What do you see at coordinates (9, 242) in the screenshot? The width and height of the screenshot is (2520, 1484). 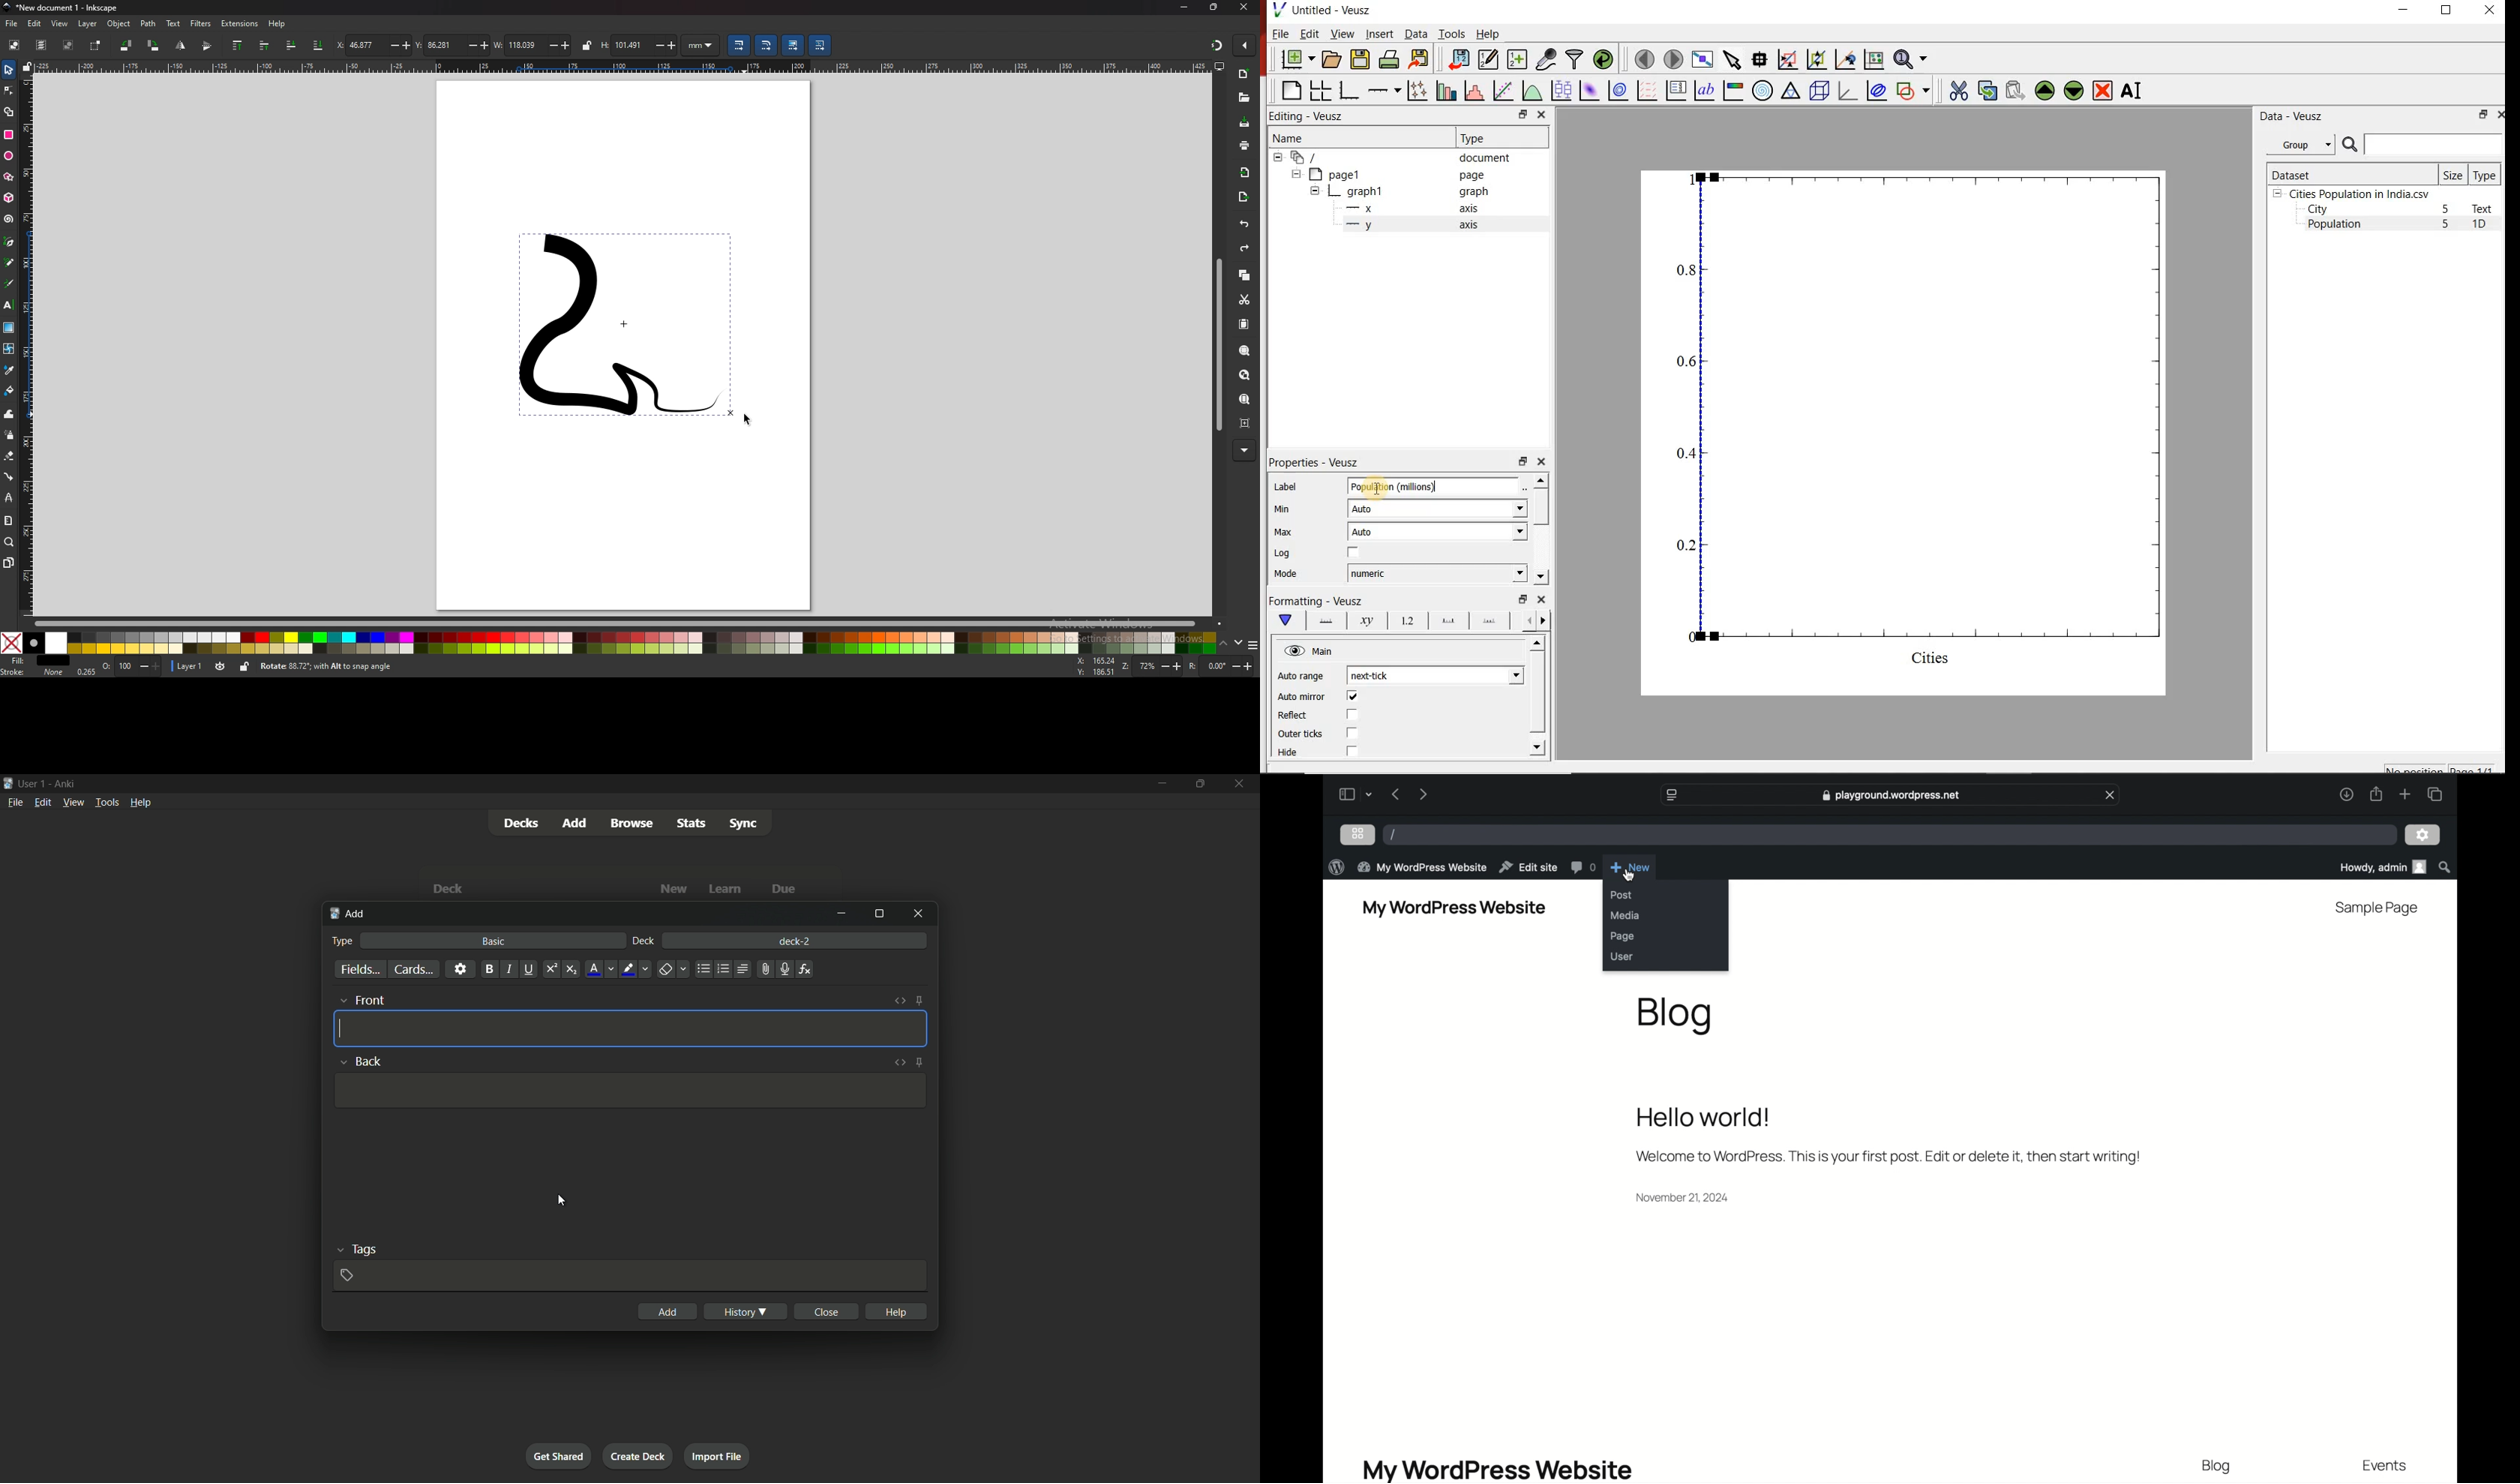 I see `pen` at bounding box center [9, 242].